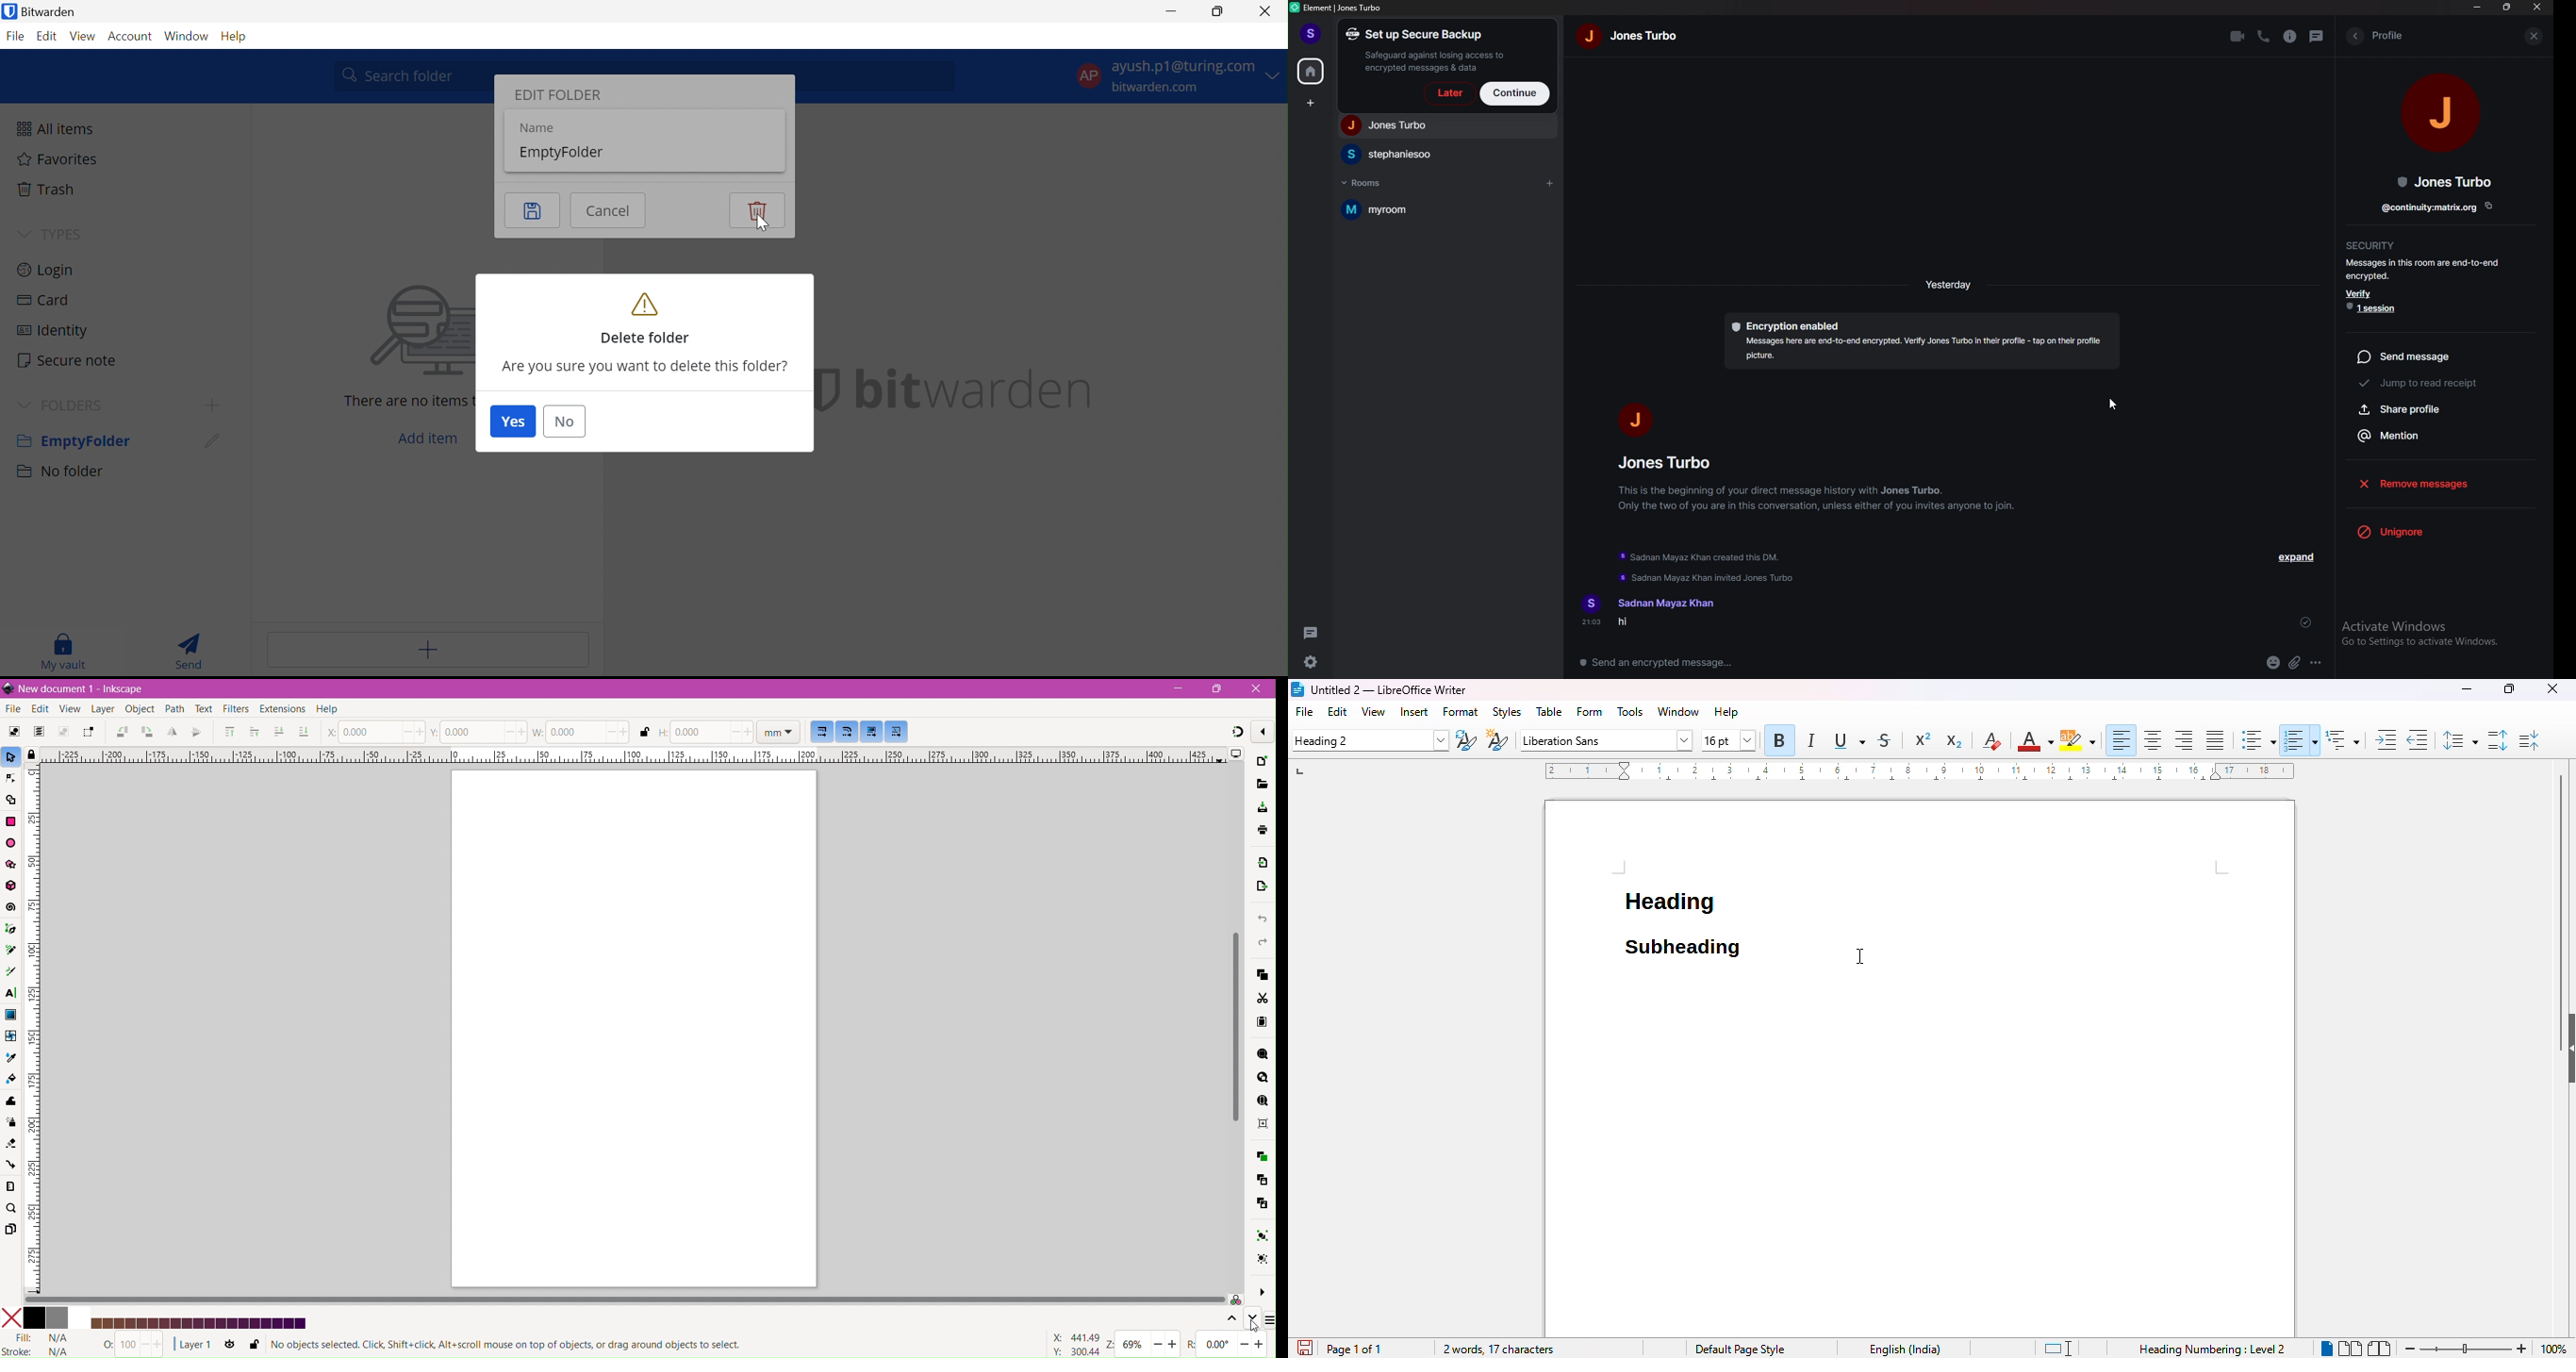  Describe the element at coordinates (1414, 712) in the screenshot. I see `insert` at that location.